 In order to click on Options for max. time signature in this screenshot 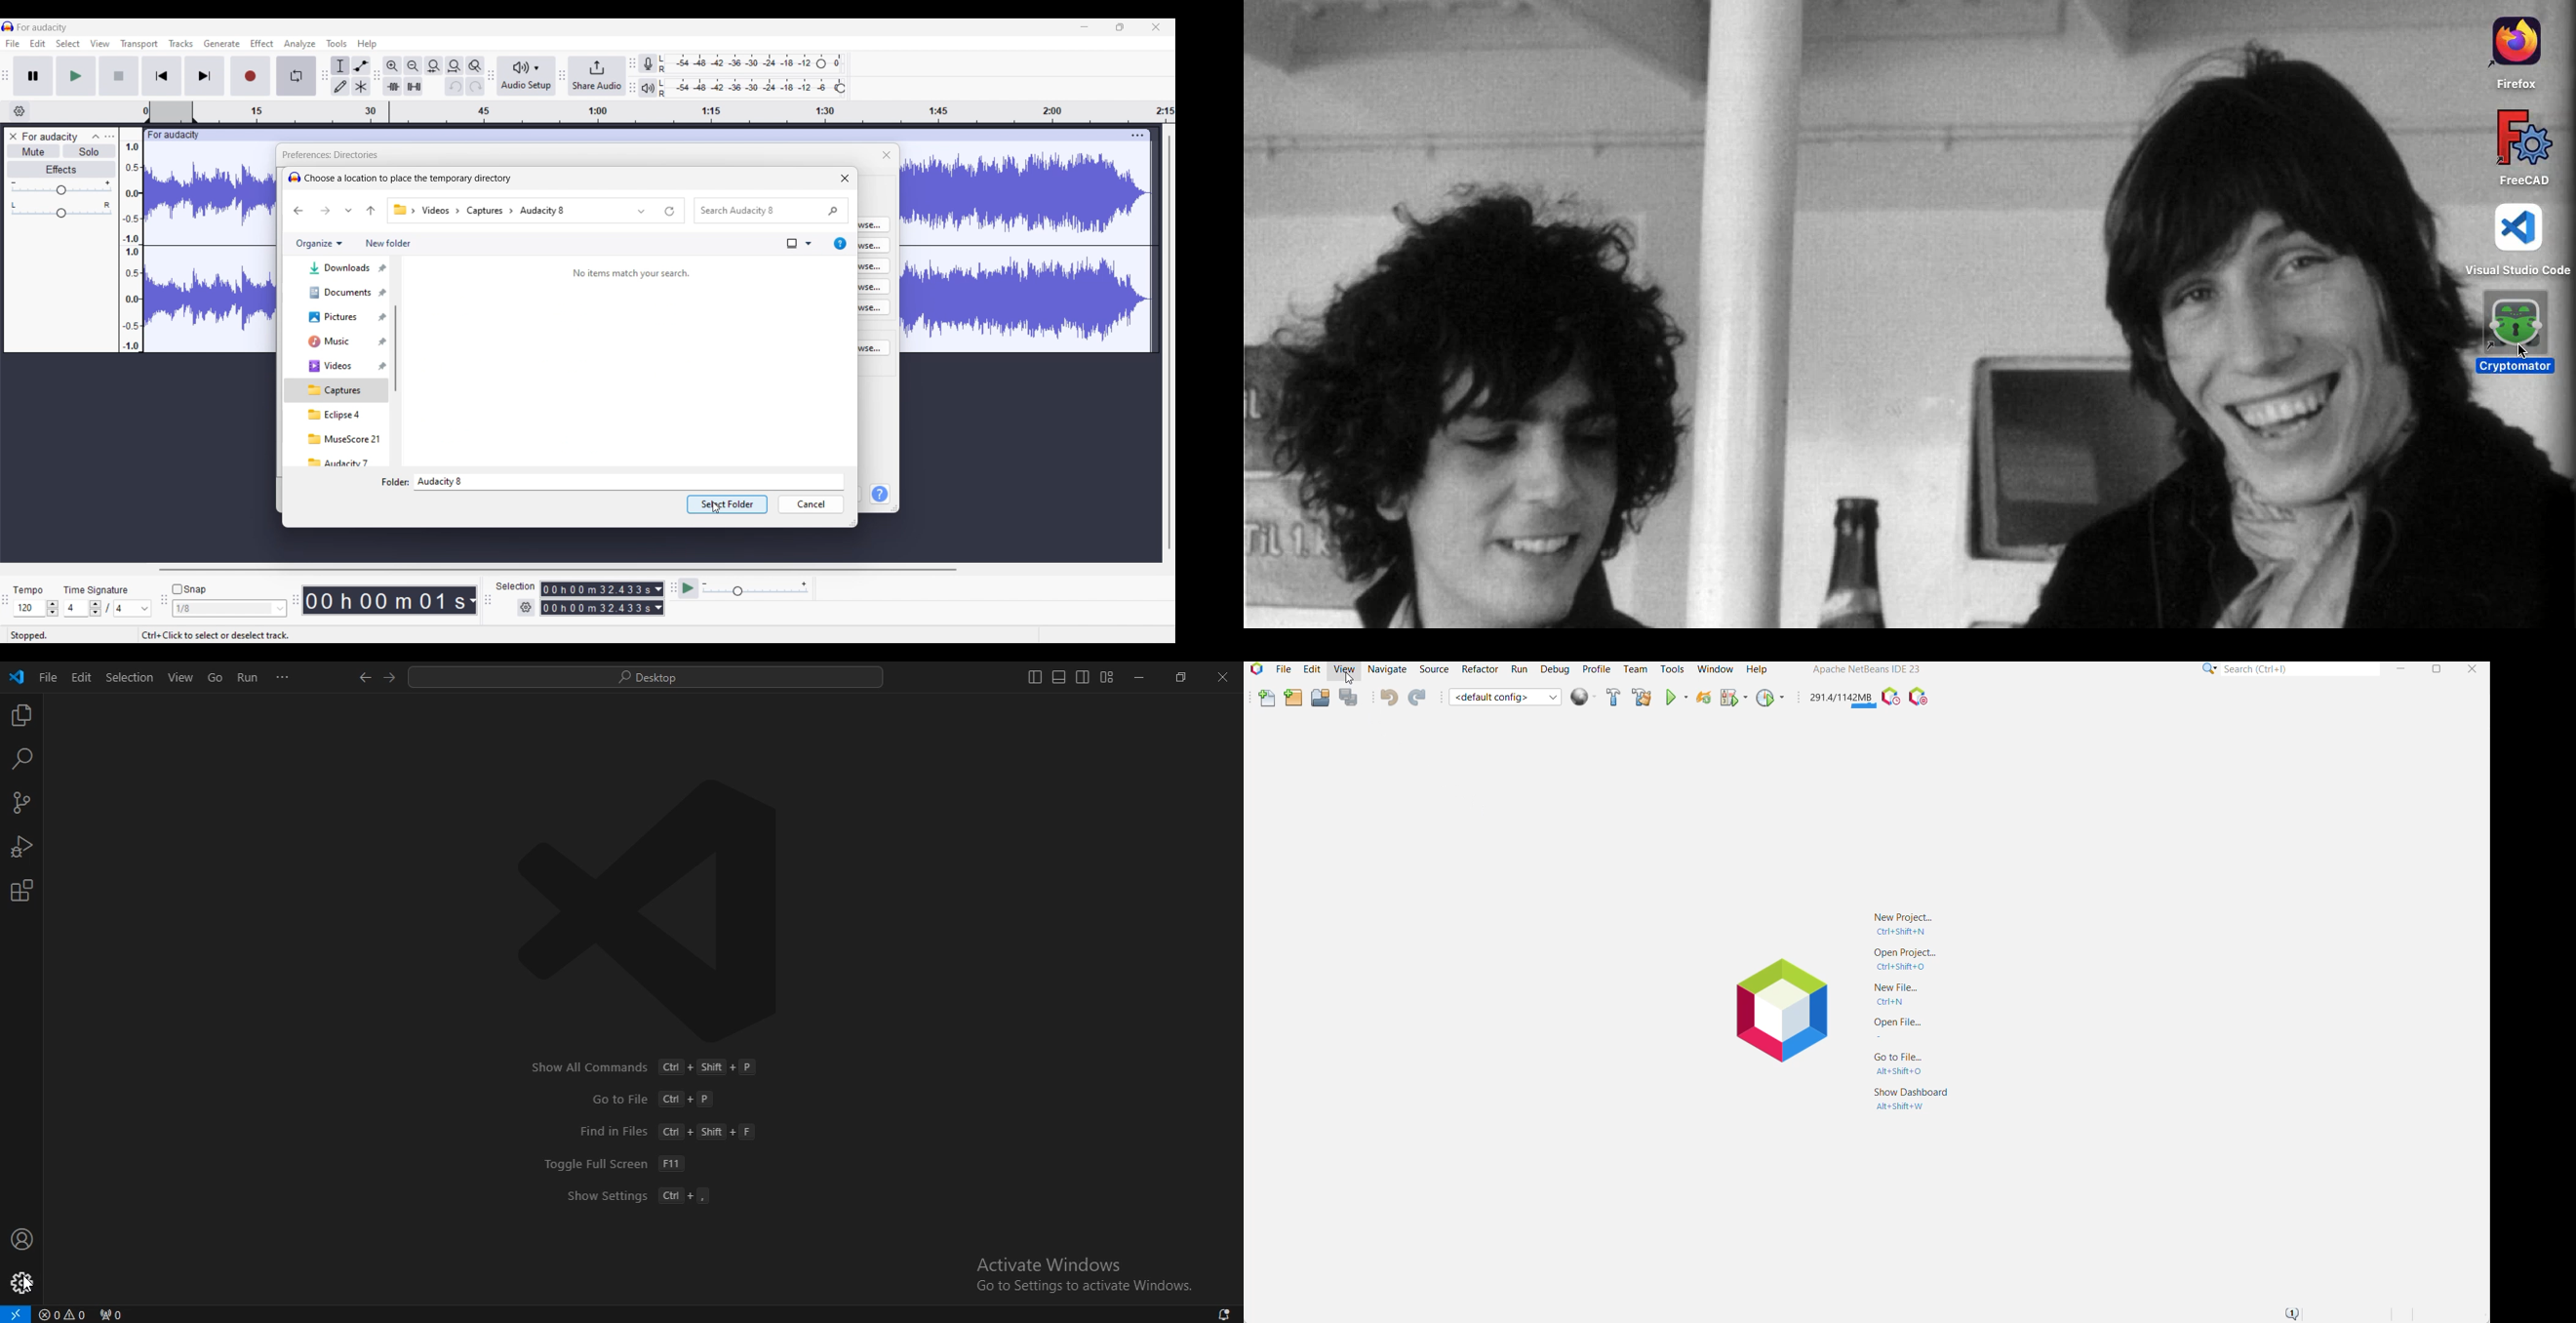, I will do `click(133, 608)`.